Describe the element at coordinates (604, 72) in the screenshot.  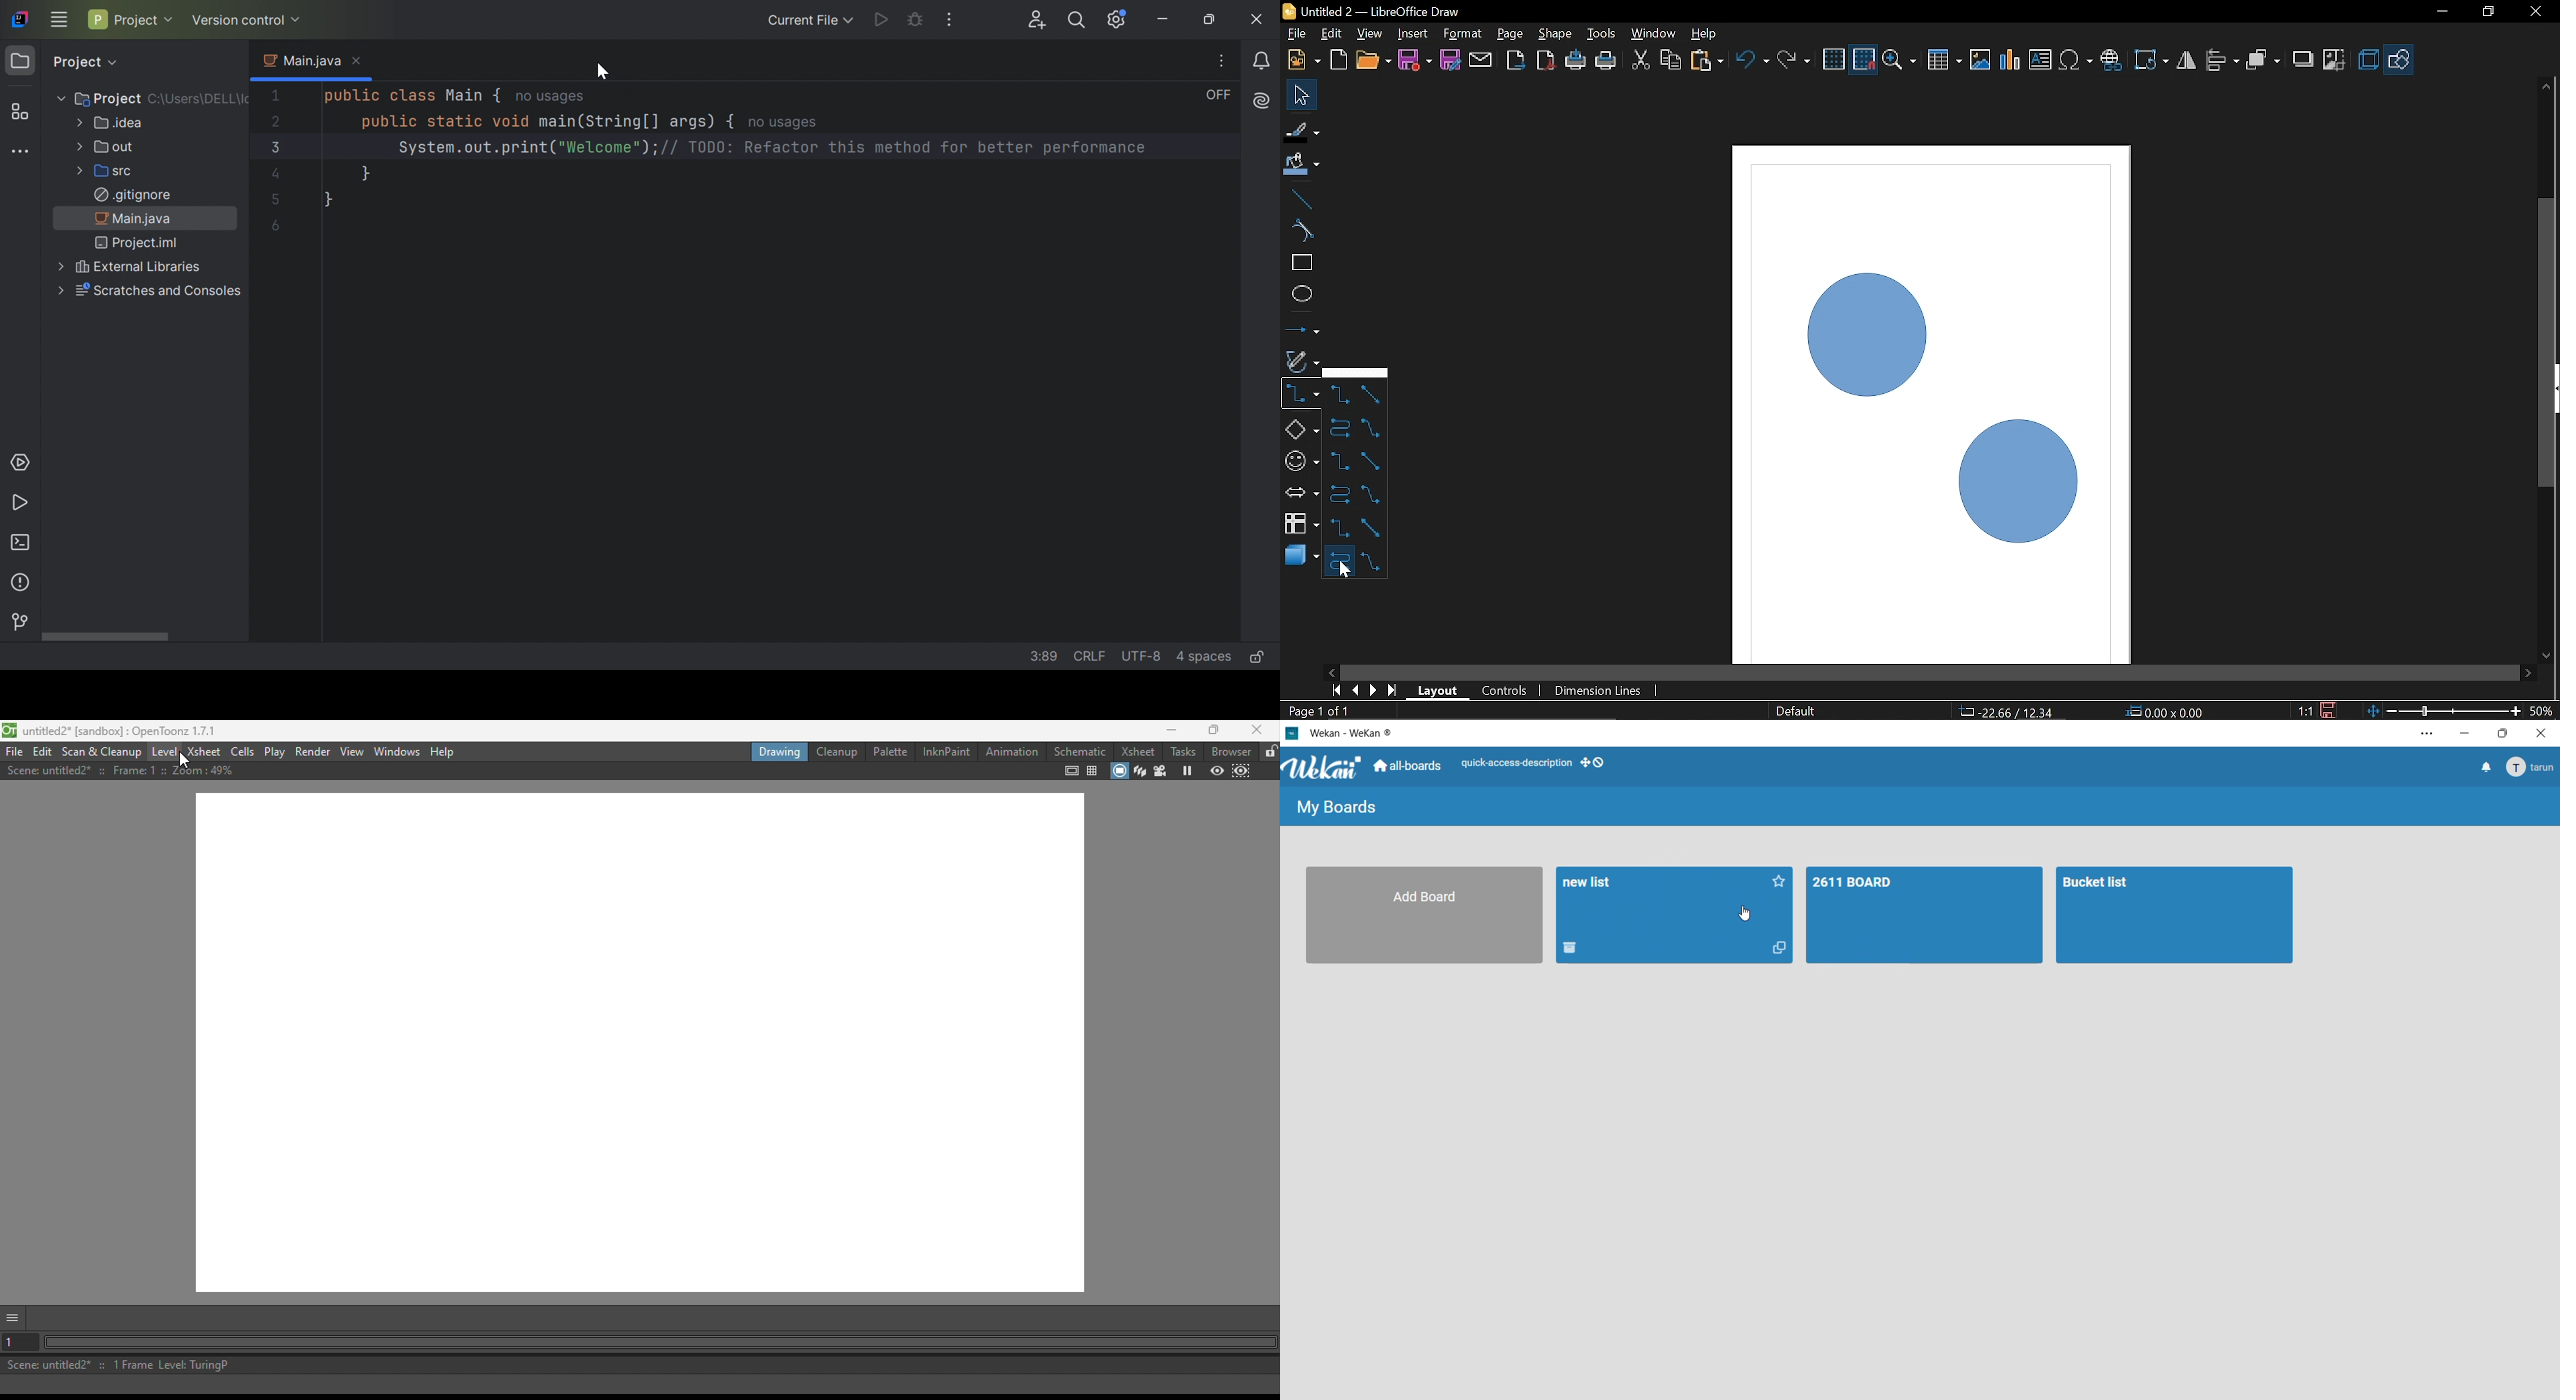
I see `Cursor` at that location.